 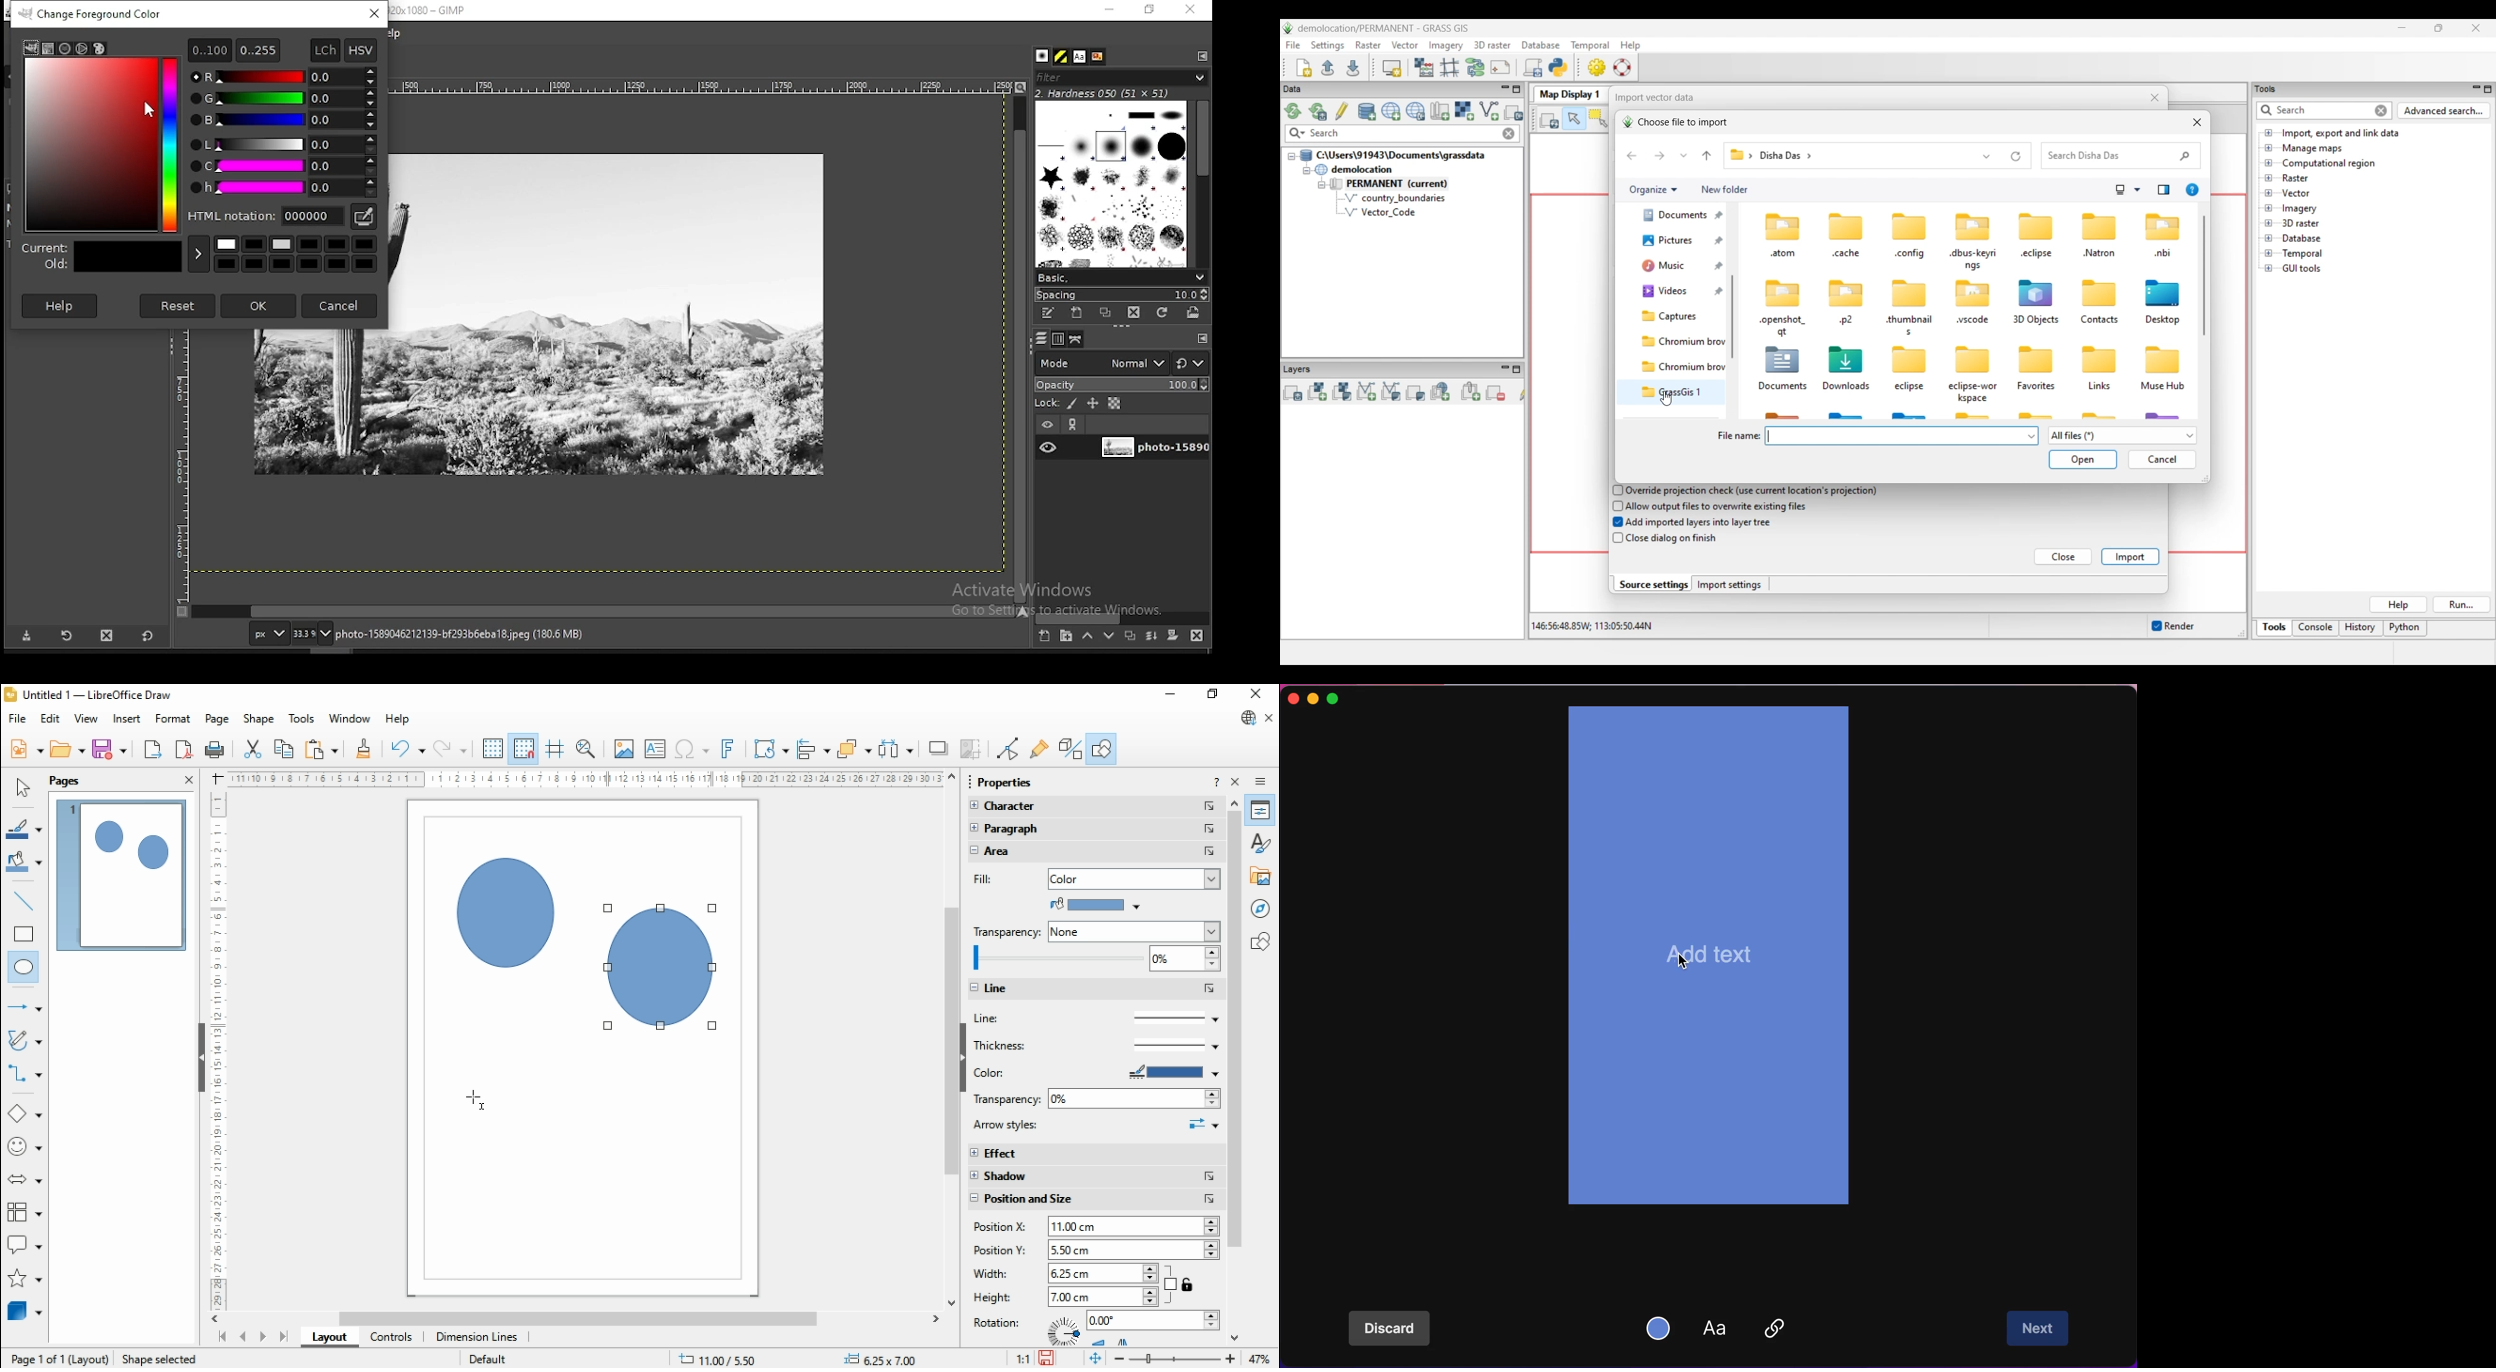 What do you see at coordinates (1098, 57) in the screenshot?
I see `document history` at bounding box center [1098, 57].